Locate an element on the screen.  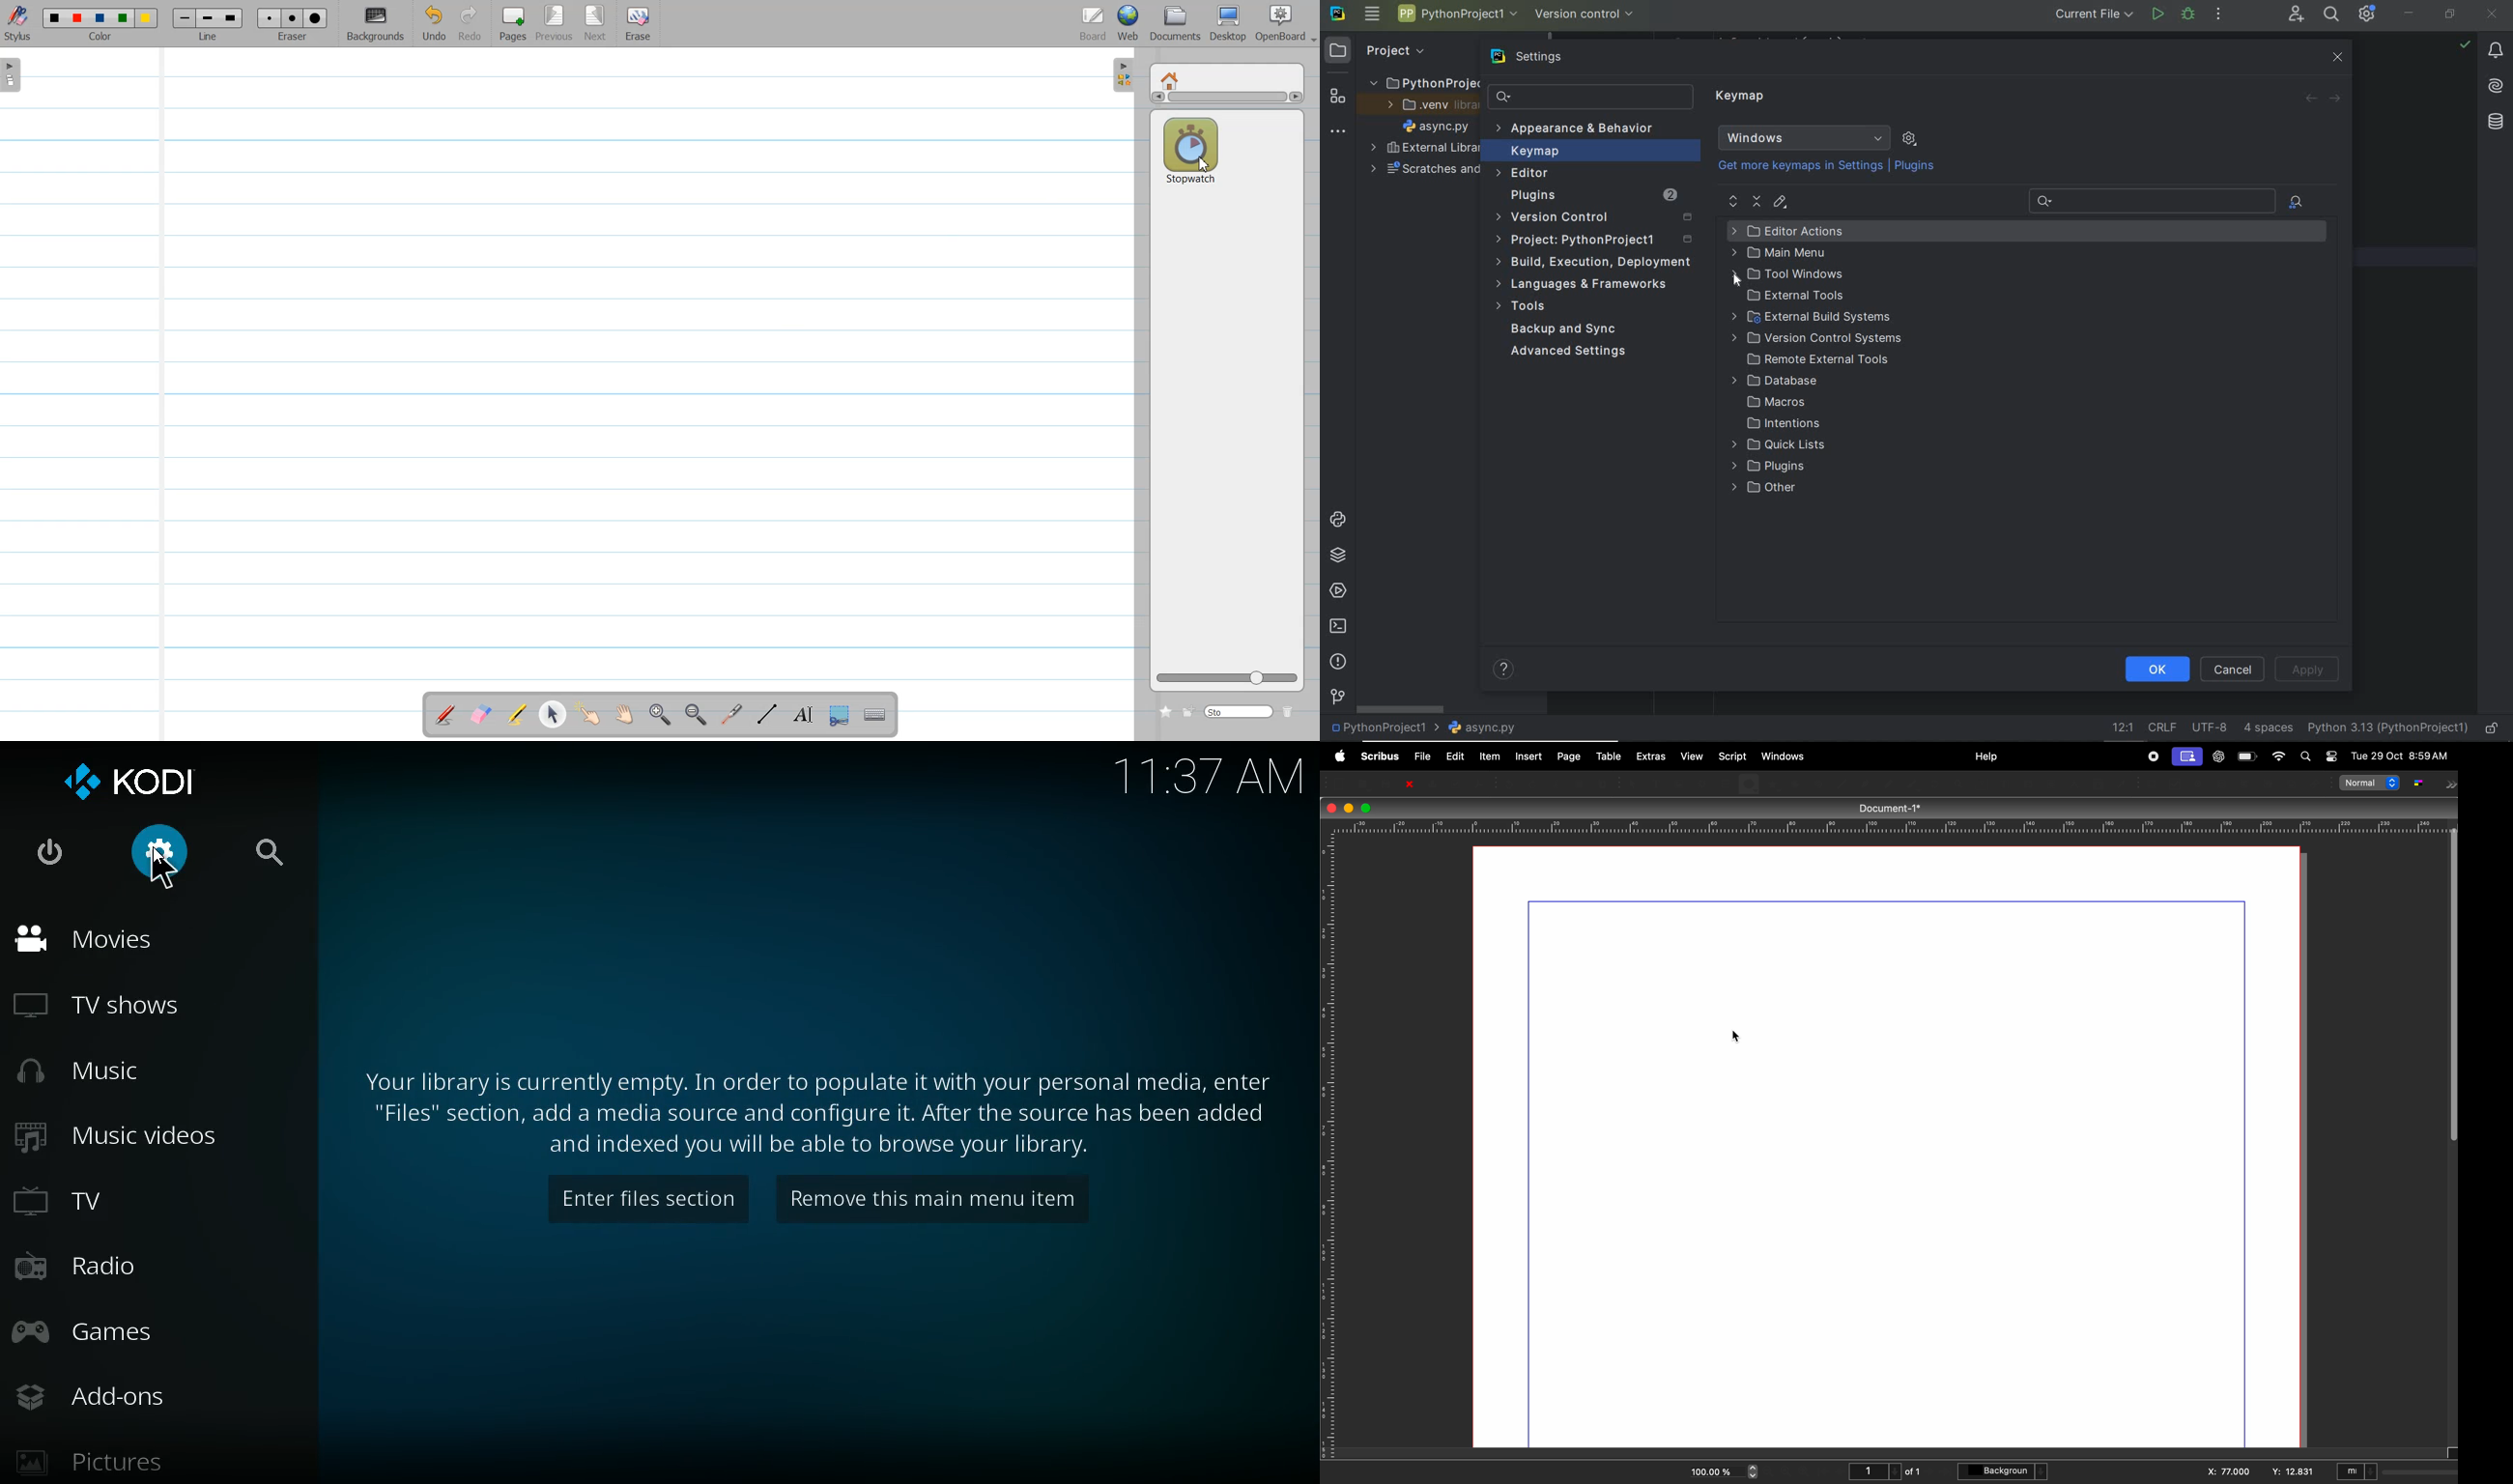
remove this main menu item is located at coordinates (928, 1199).